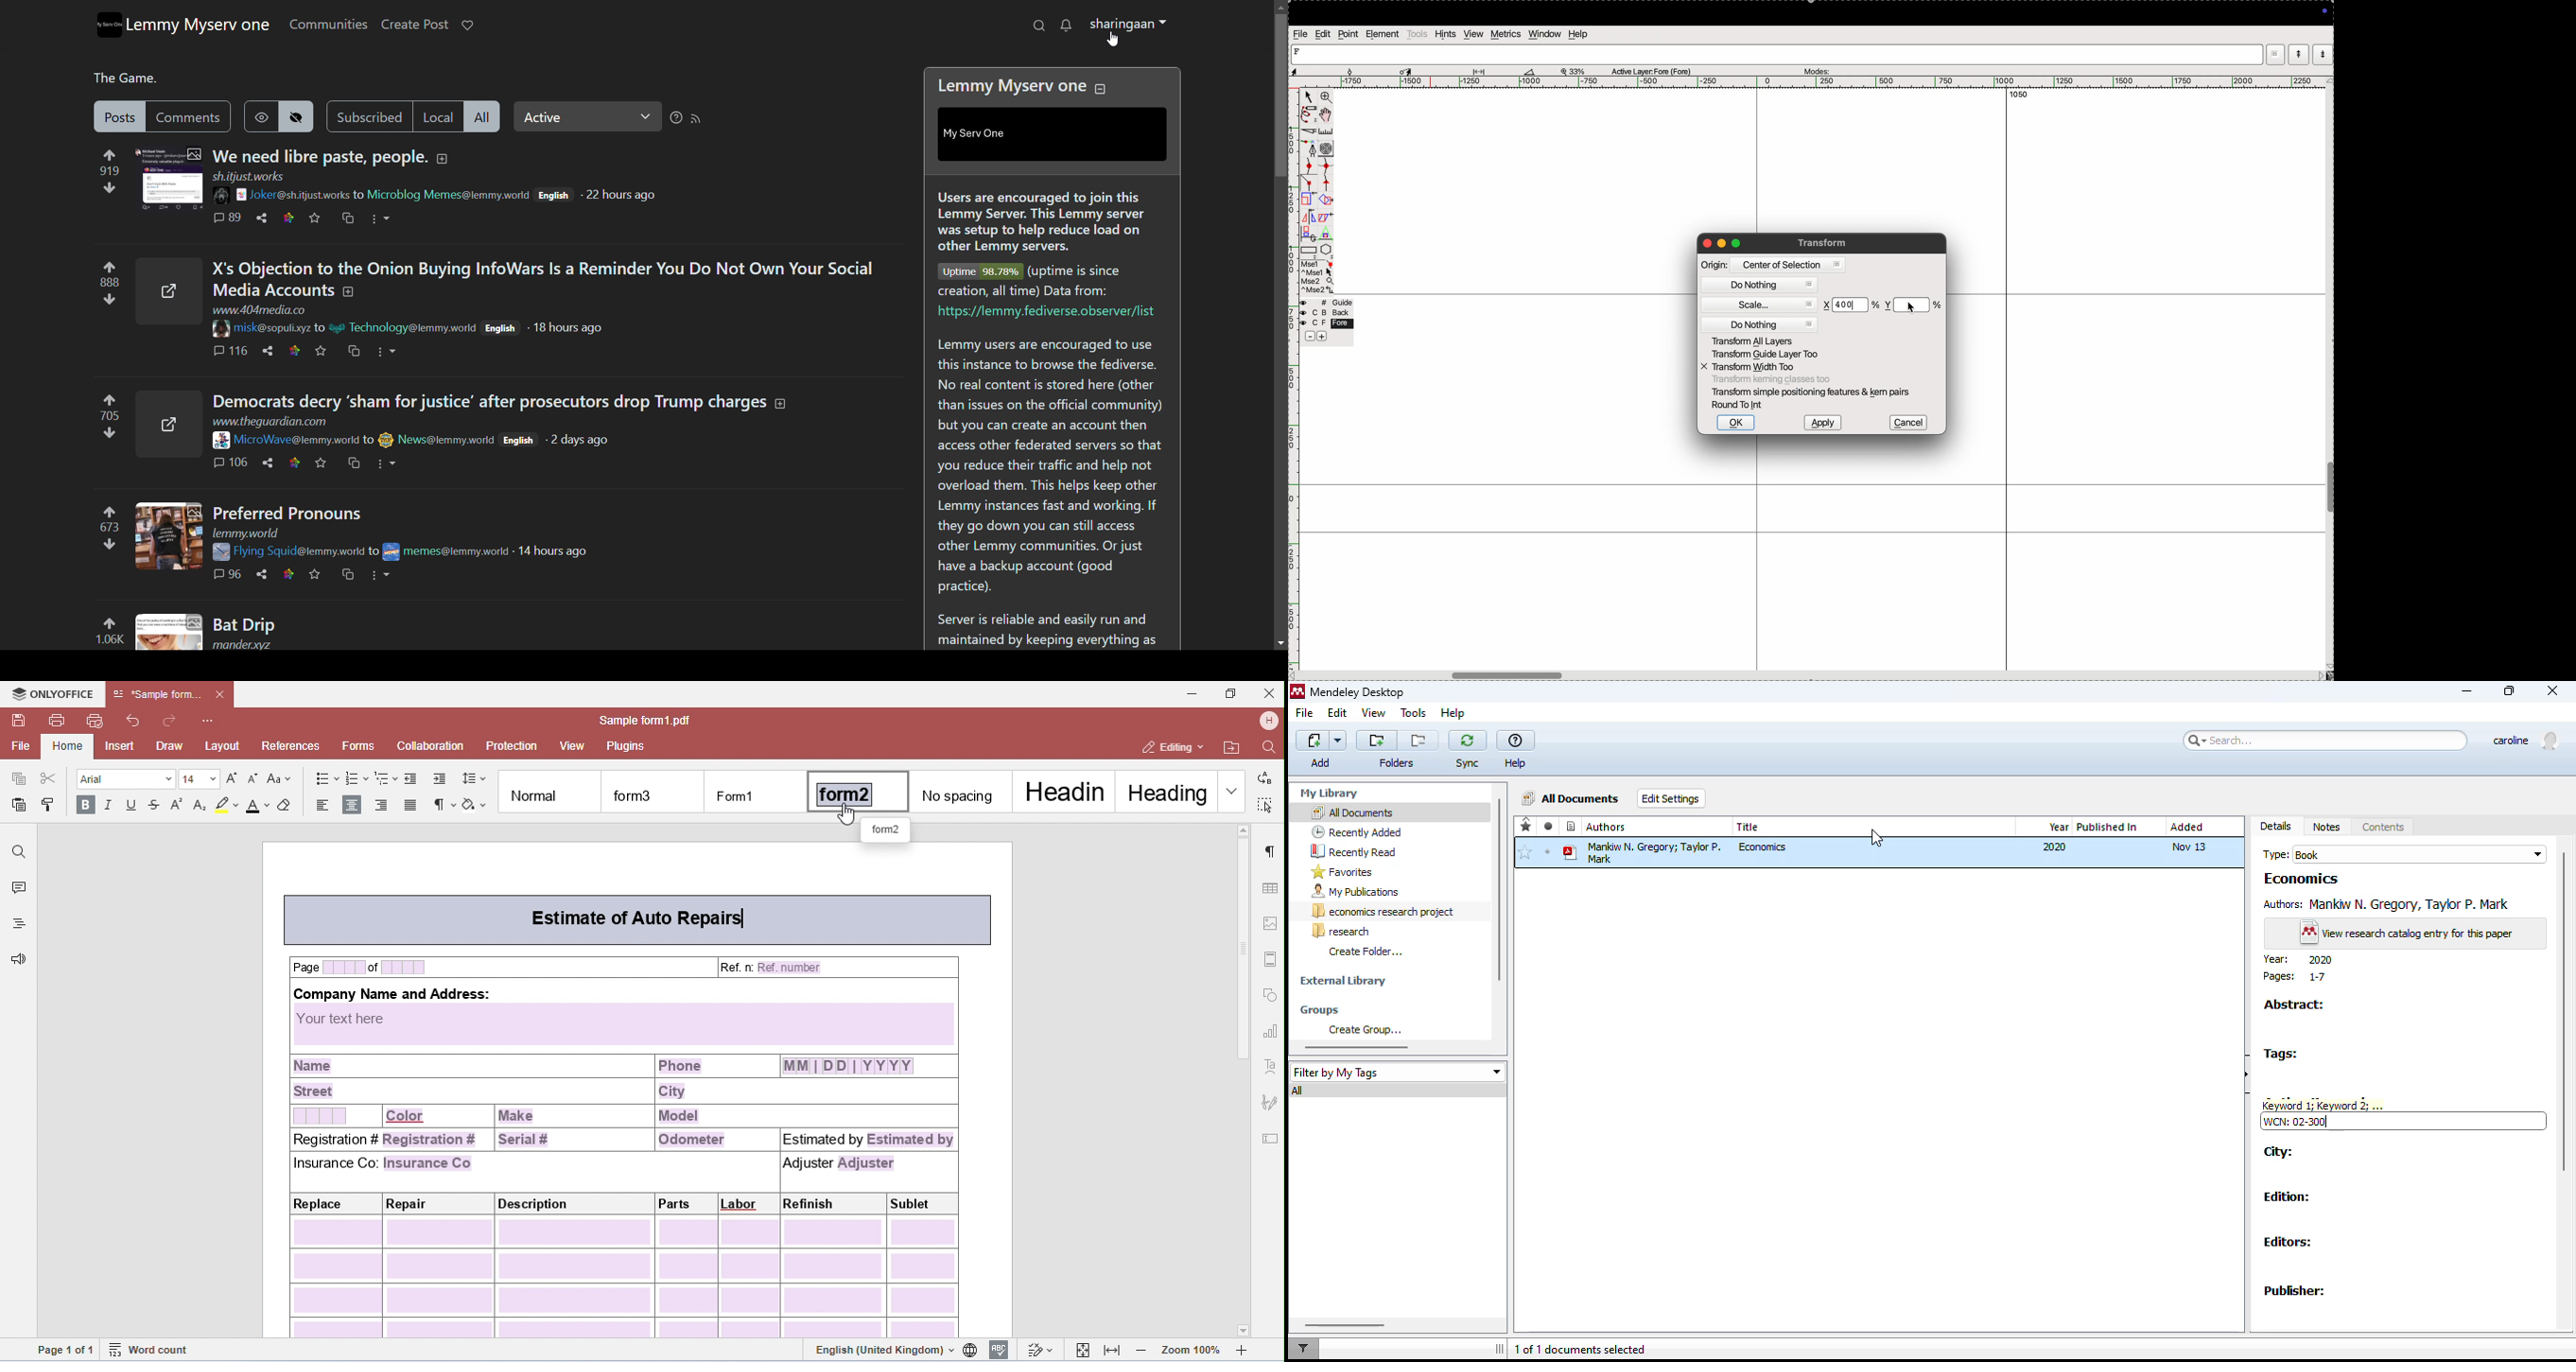  I want to click on all documents, so click(1572, 798).